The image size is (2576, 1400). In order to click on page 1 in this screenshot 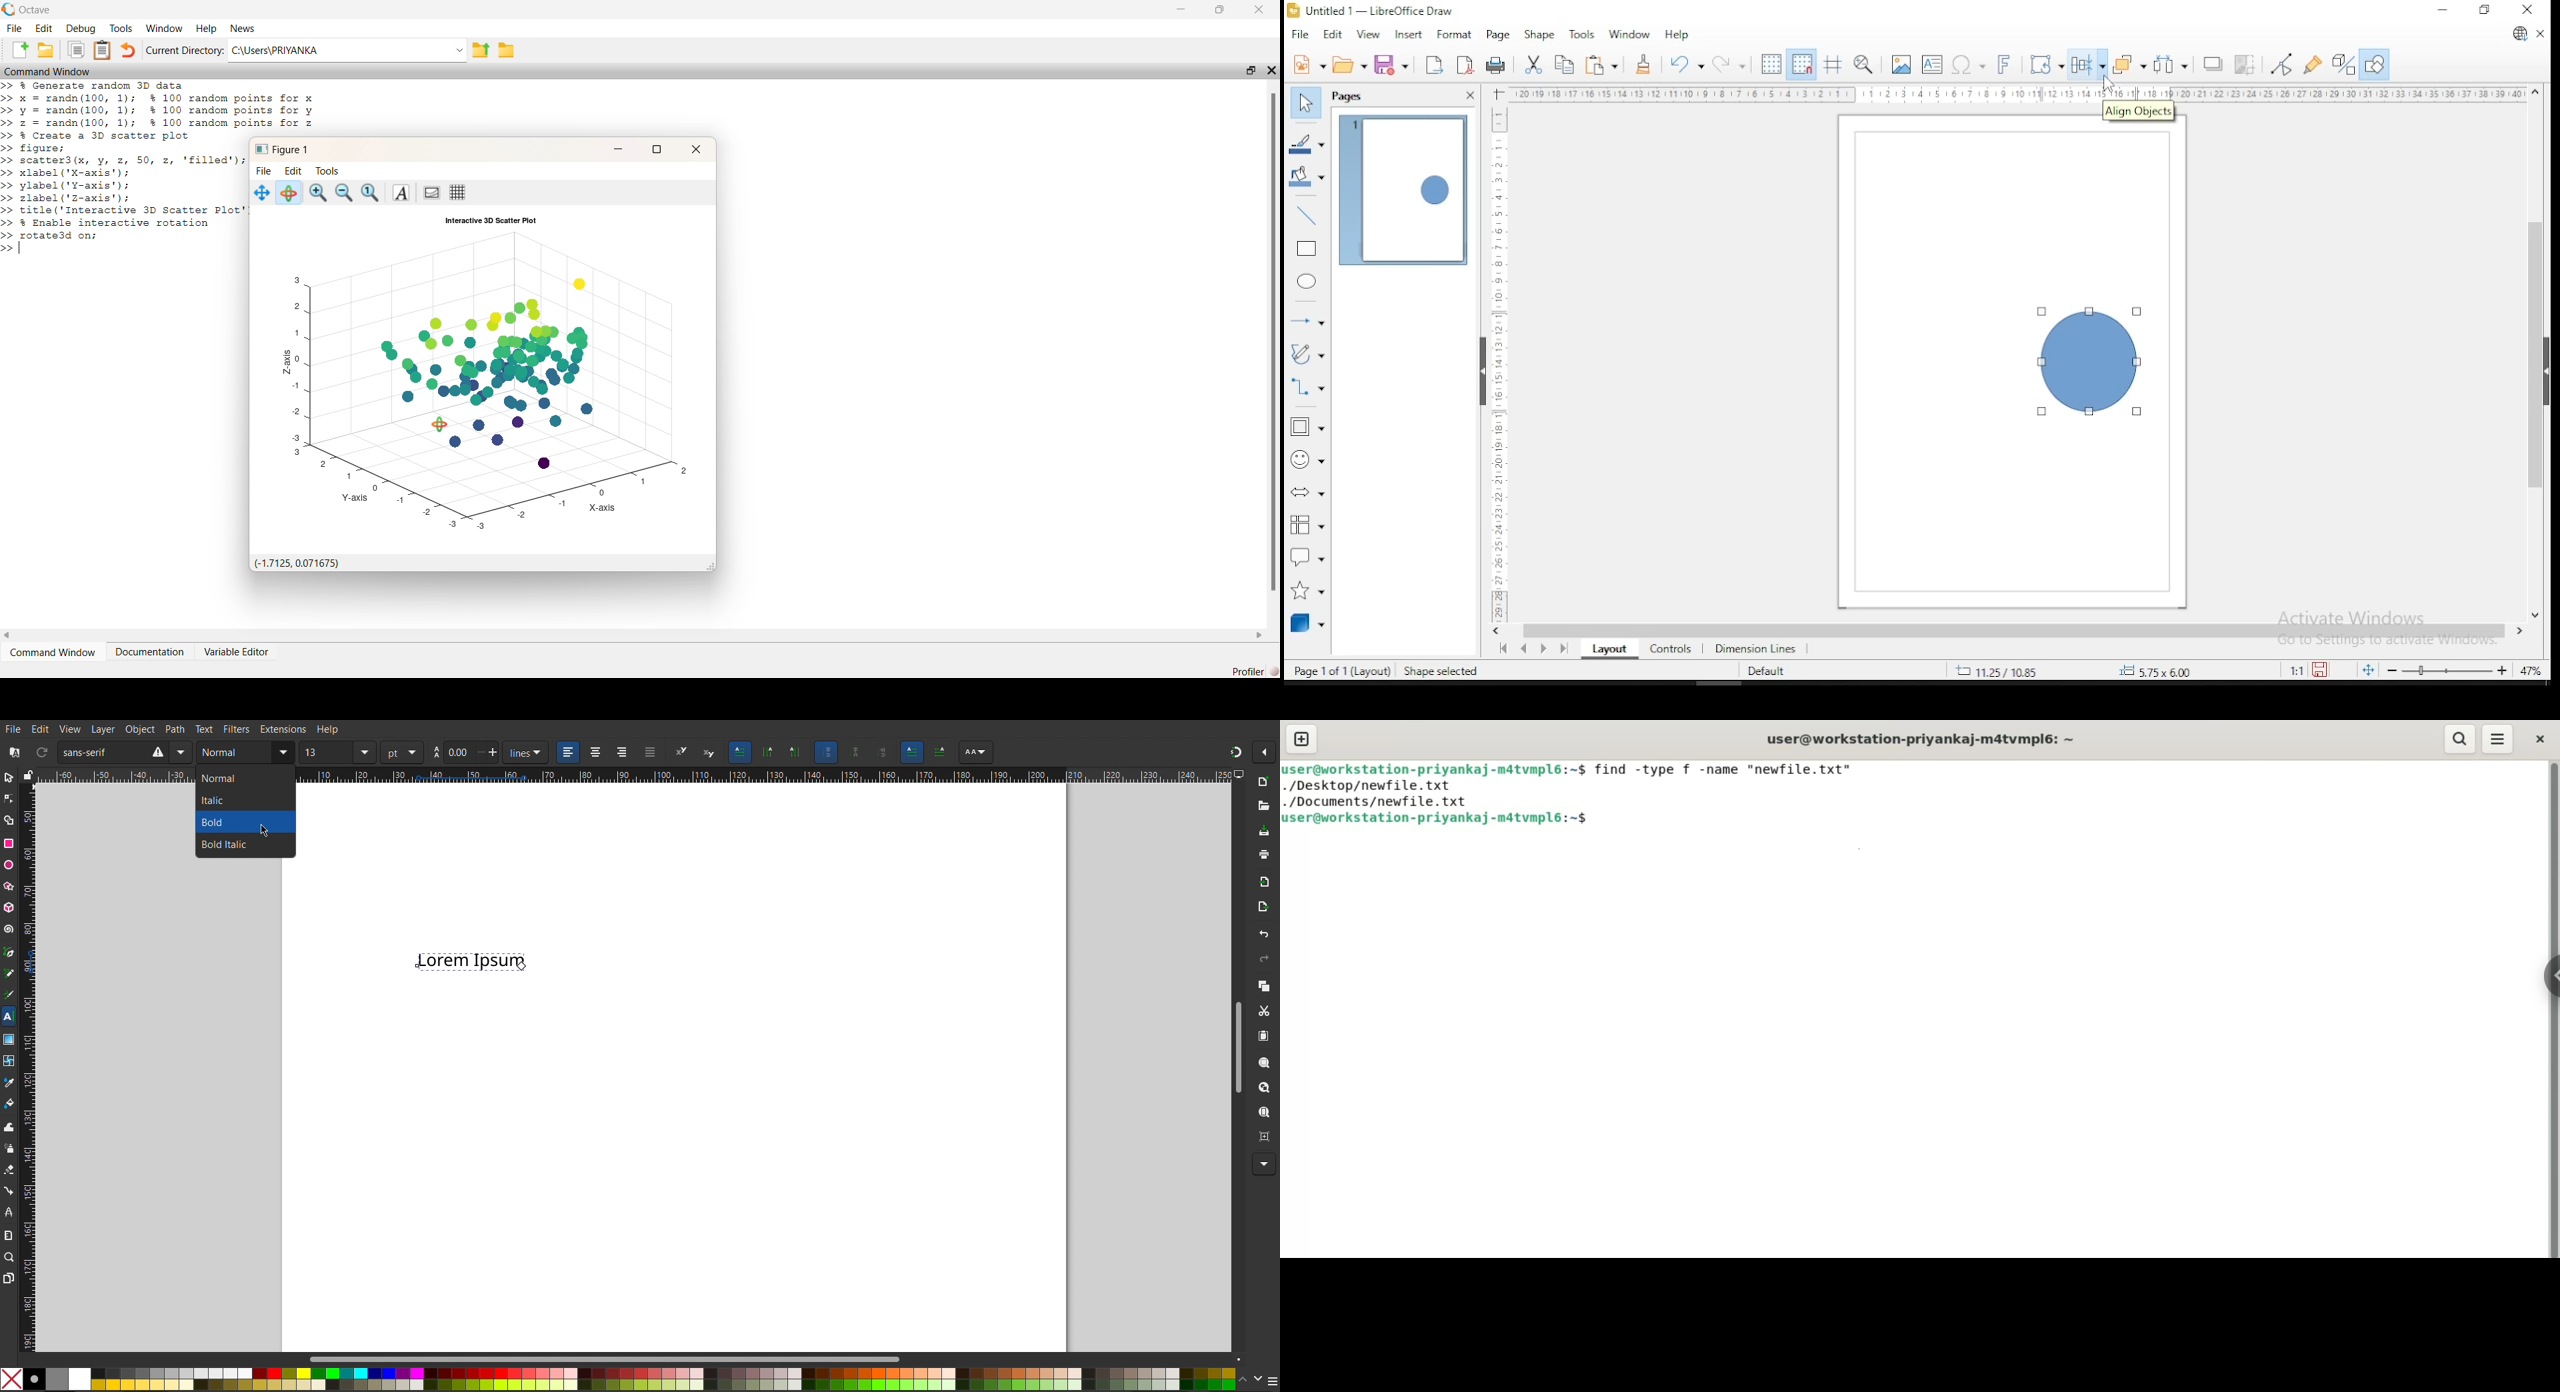, I will do `click(1404, 191)`.